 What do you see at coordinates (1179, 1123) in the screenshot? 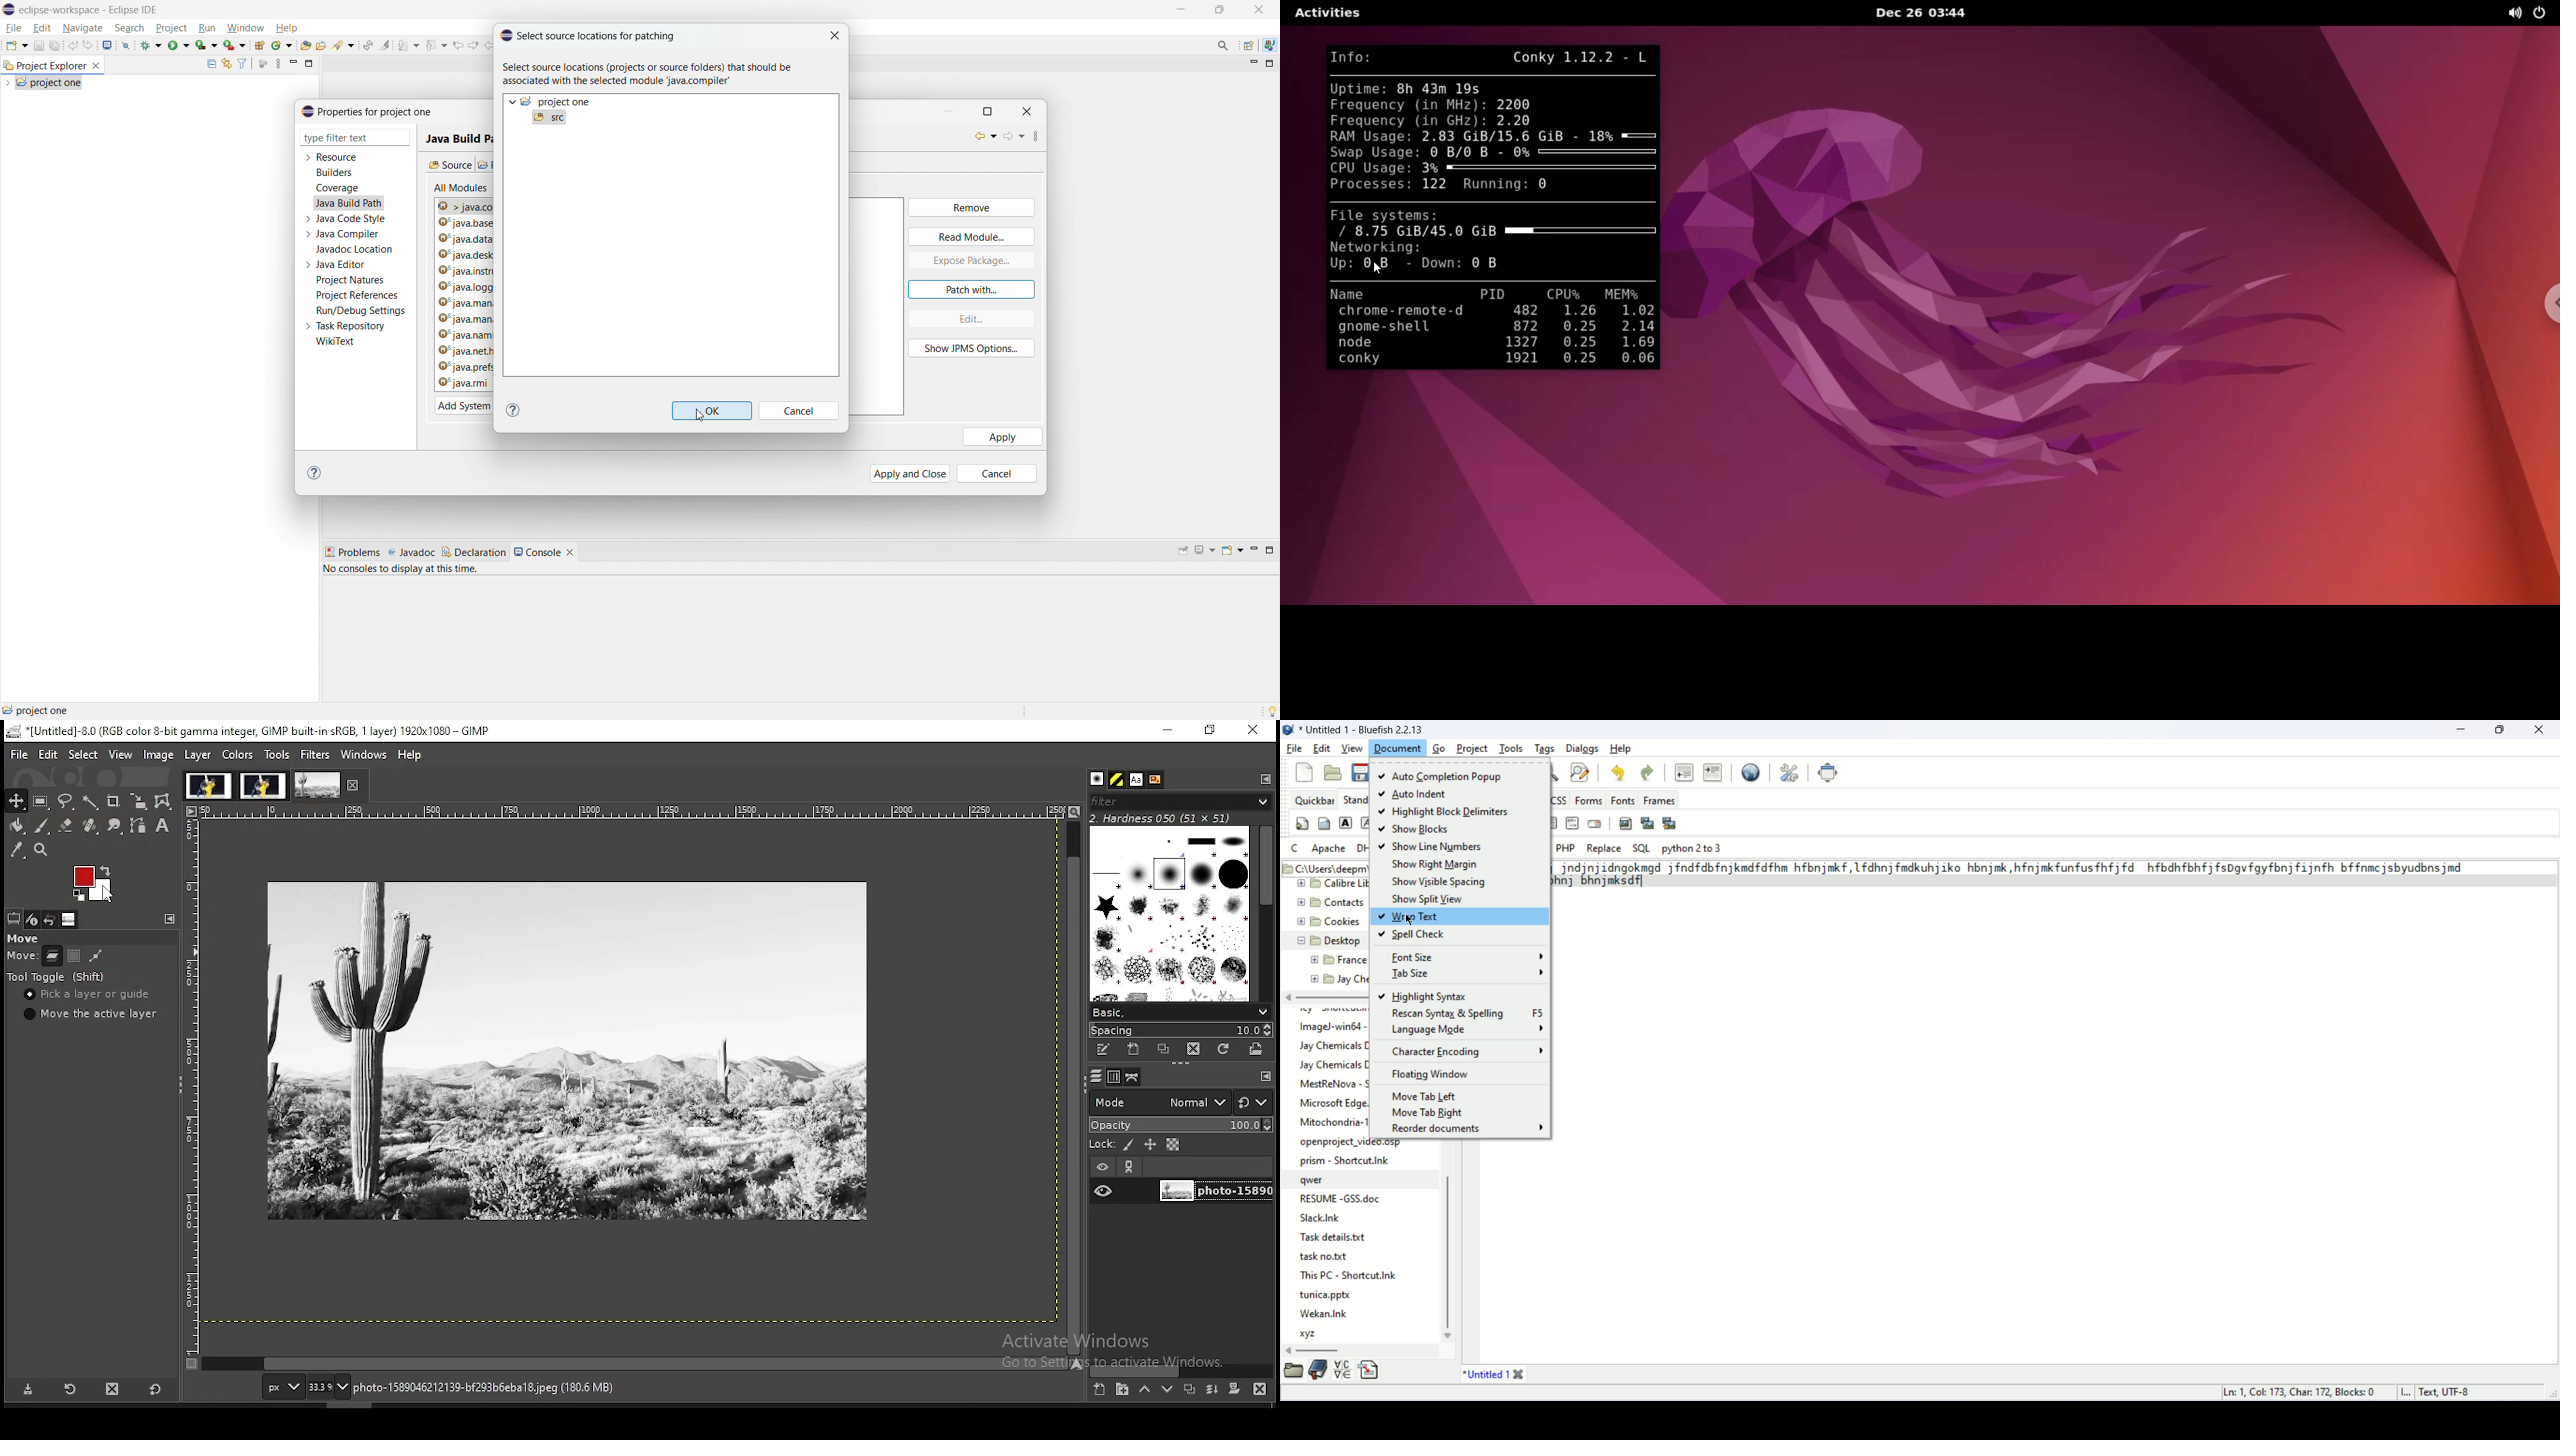
I see `opacity` at bounding box center [1179, 1123].